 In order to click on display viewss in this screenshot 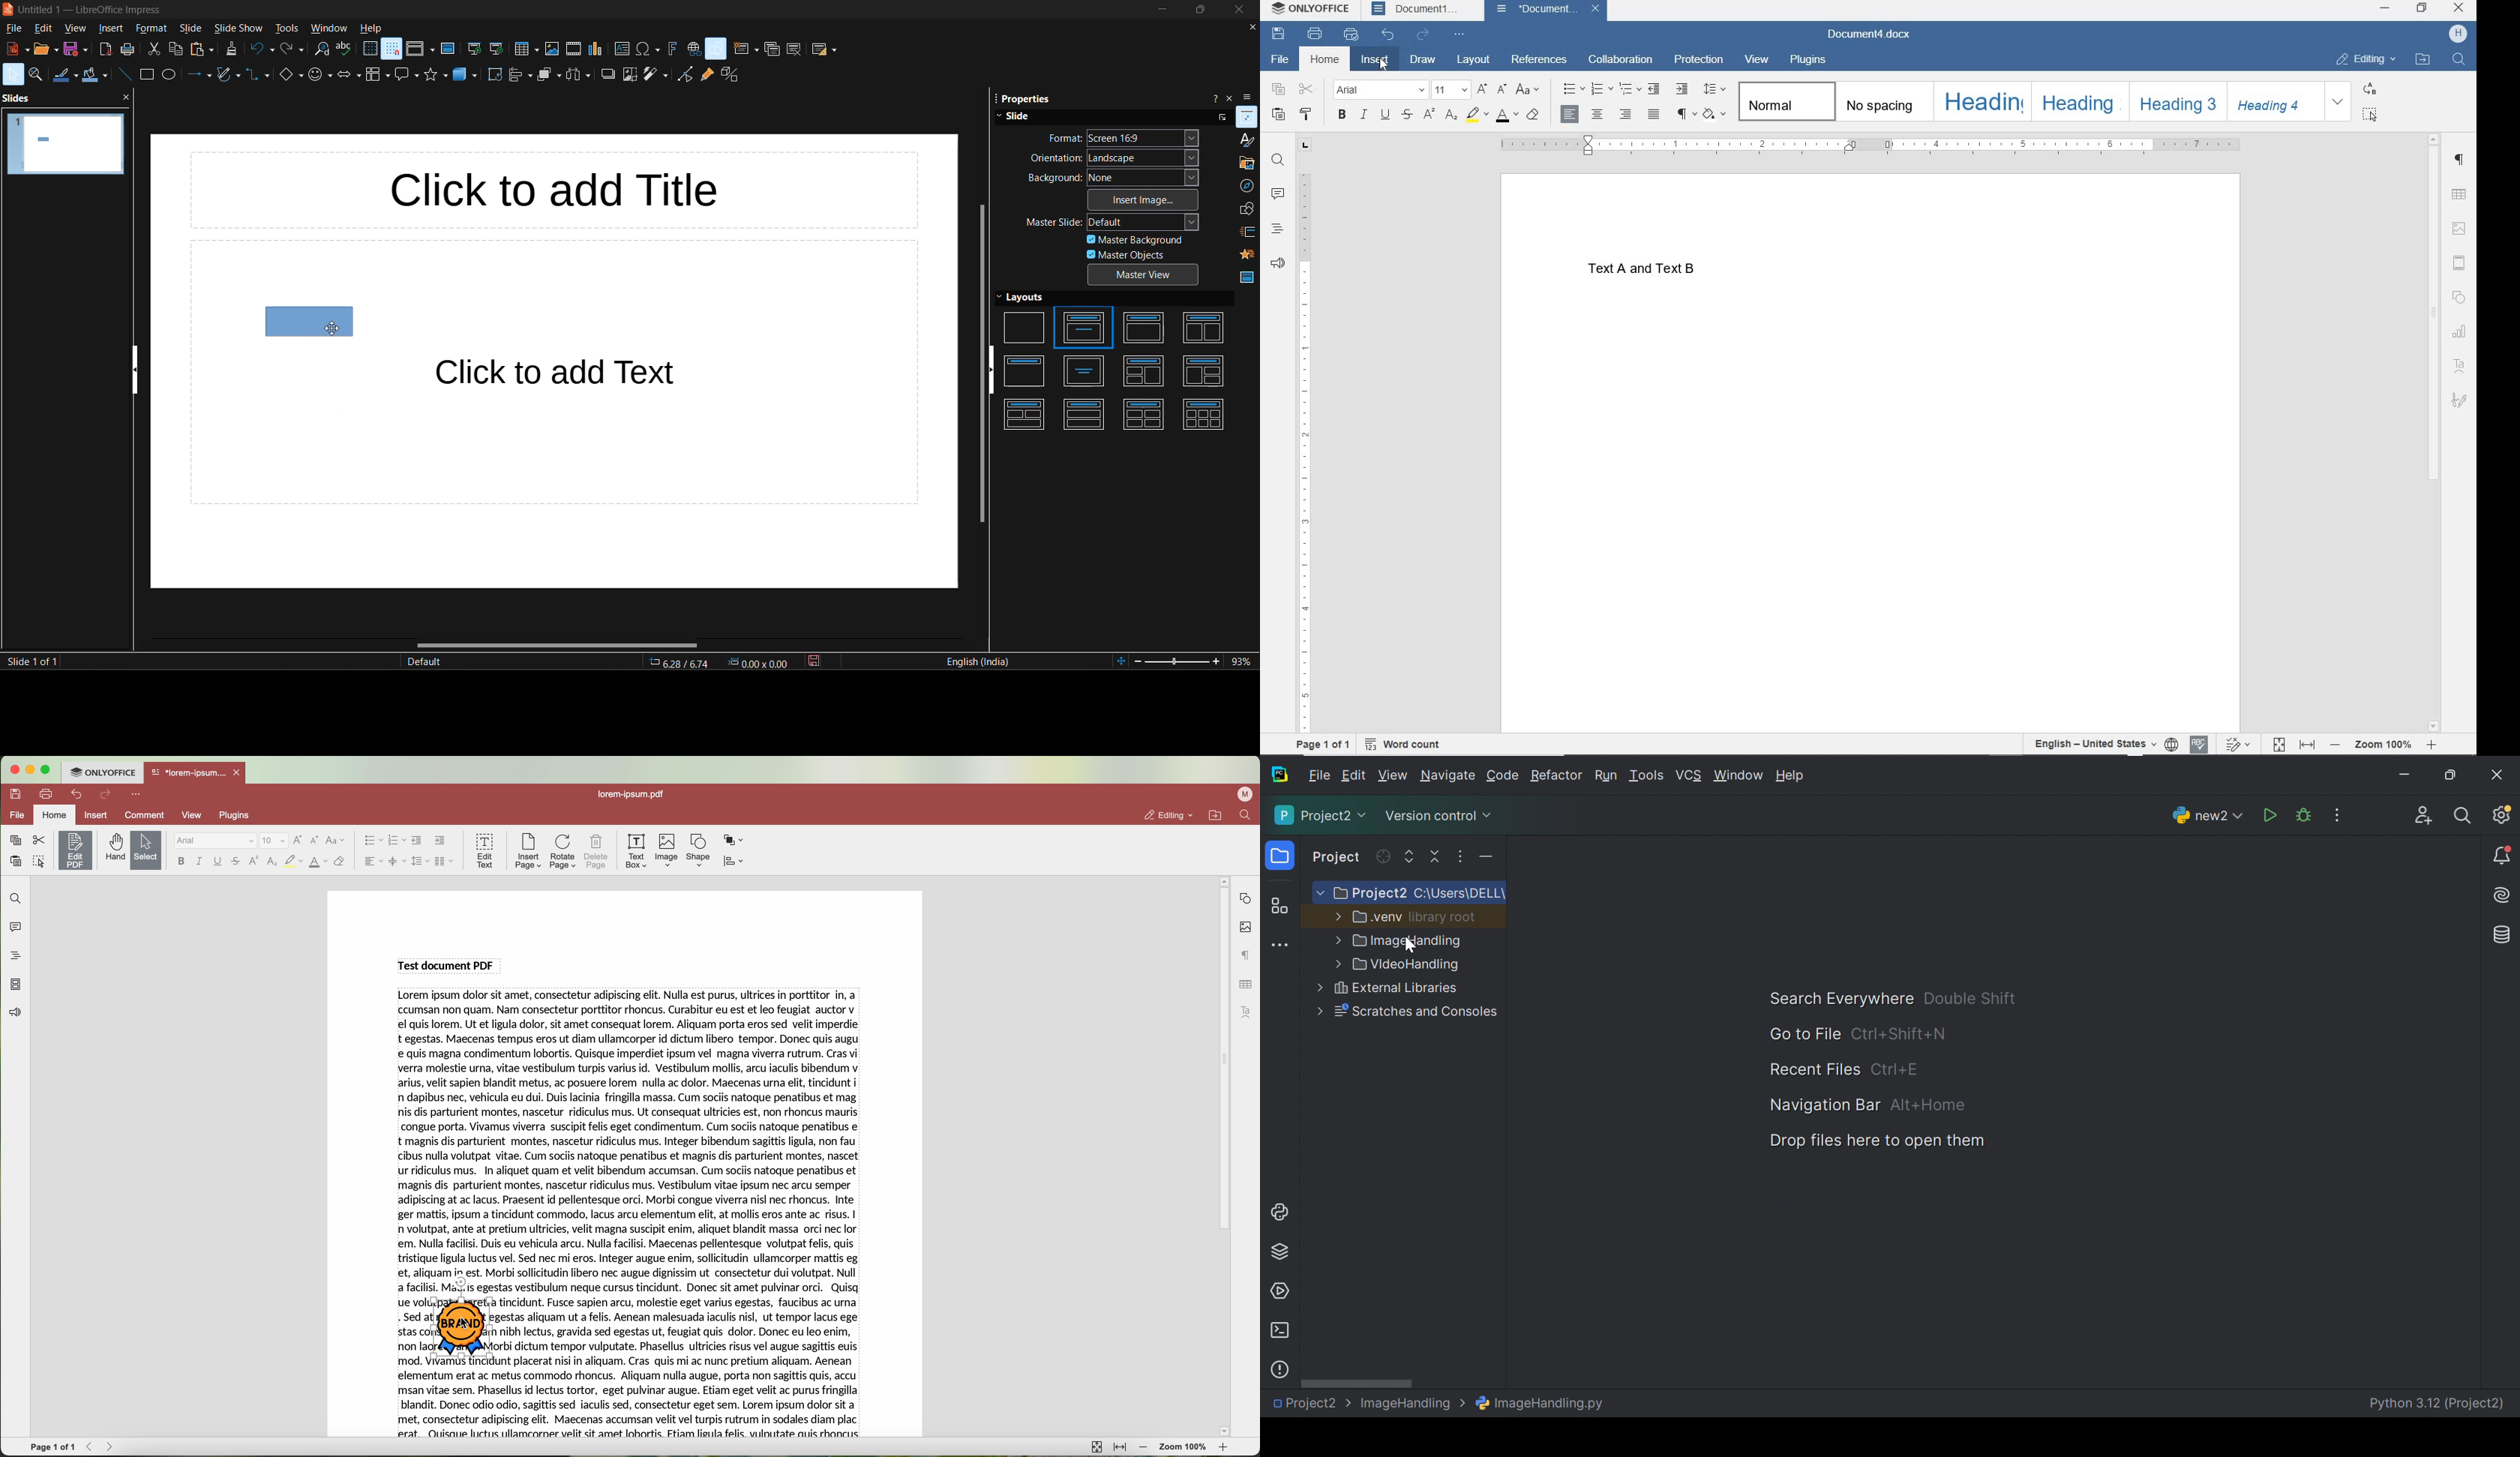, I will do `click(421, 49)`.